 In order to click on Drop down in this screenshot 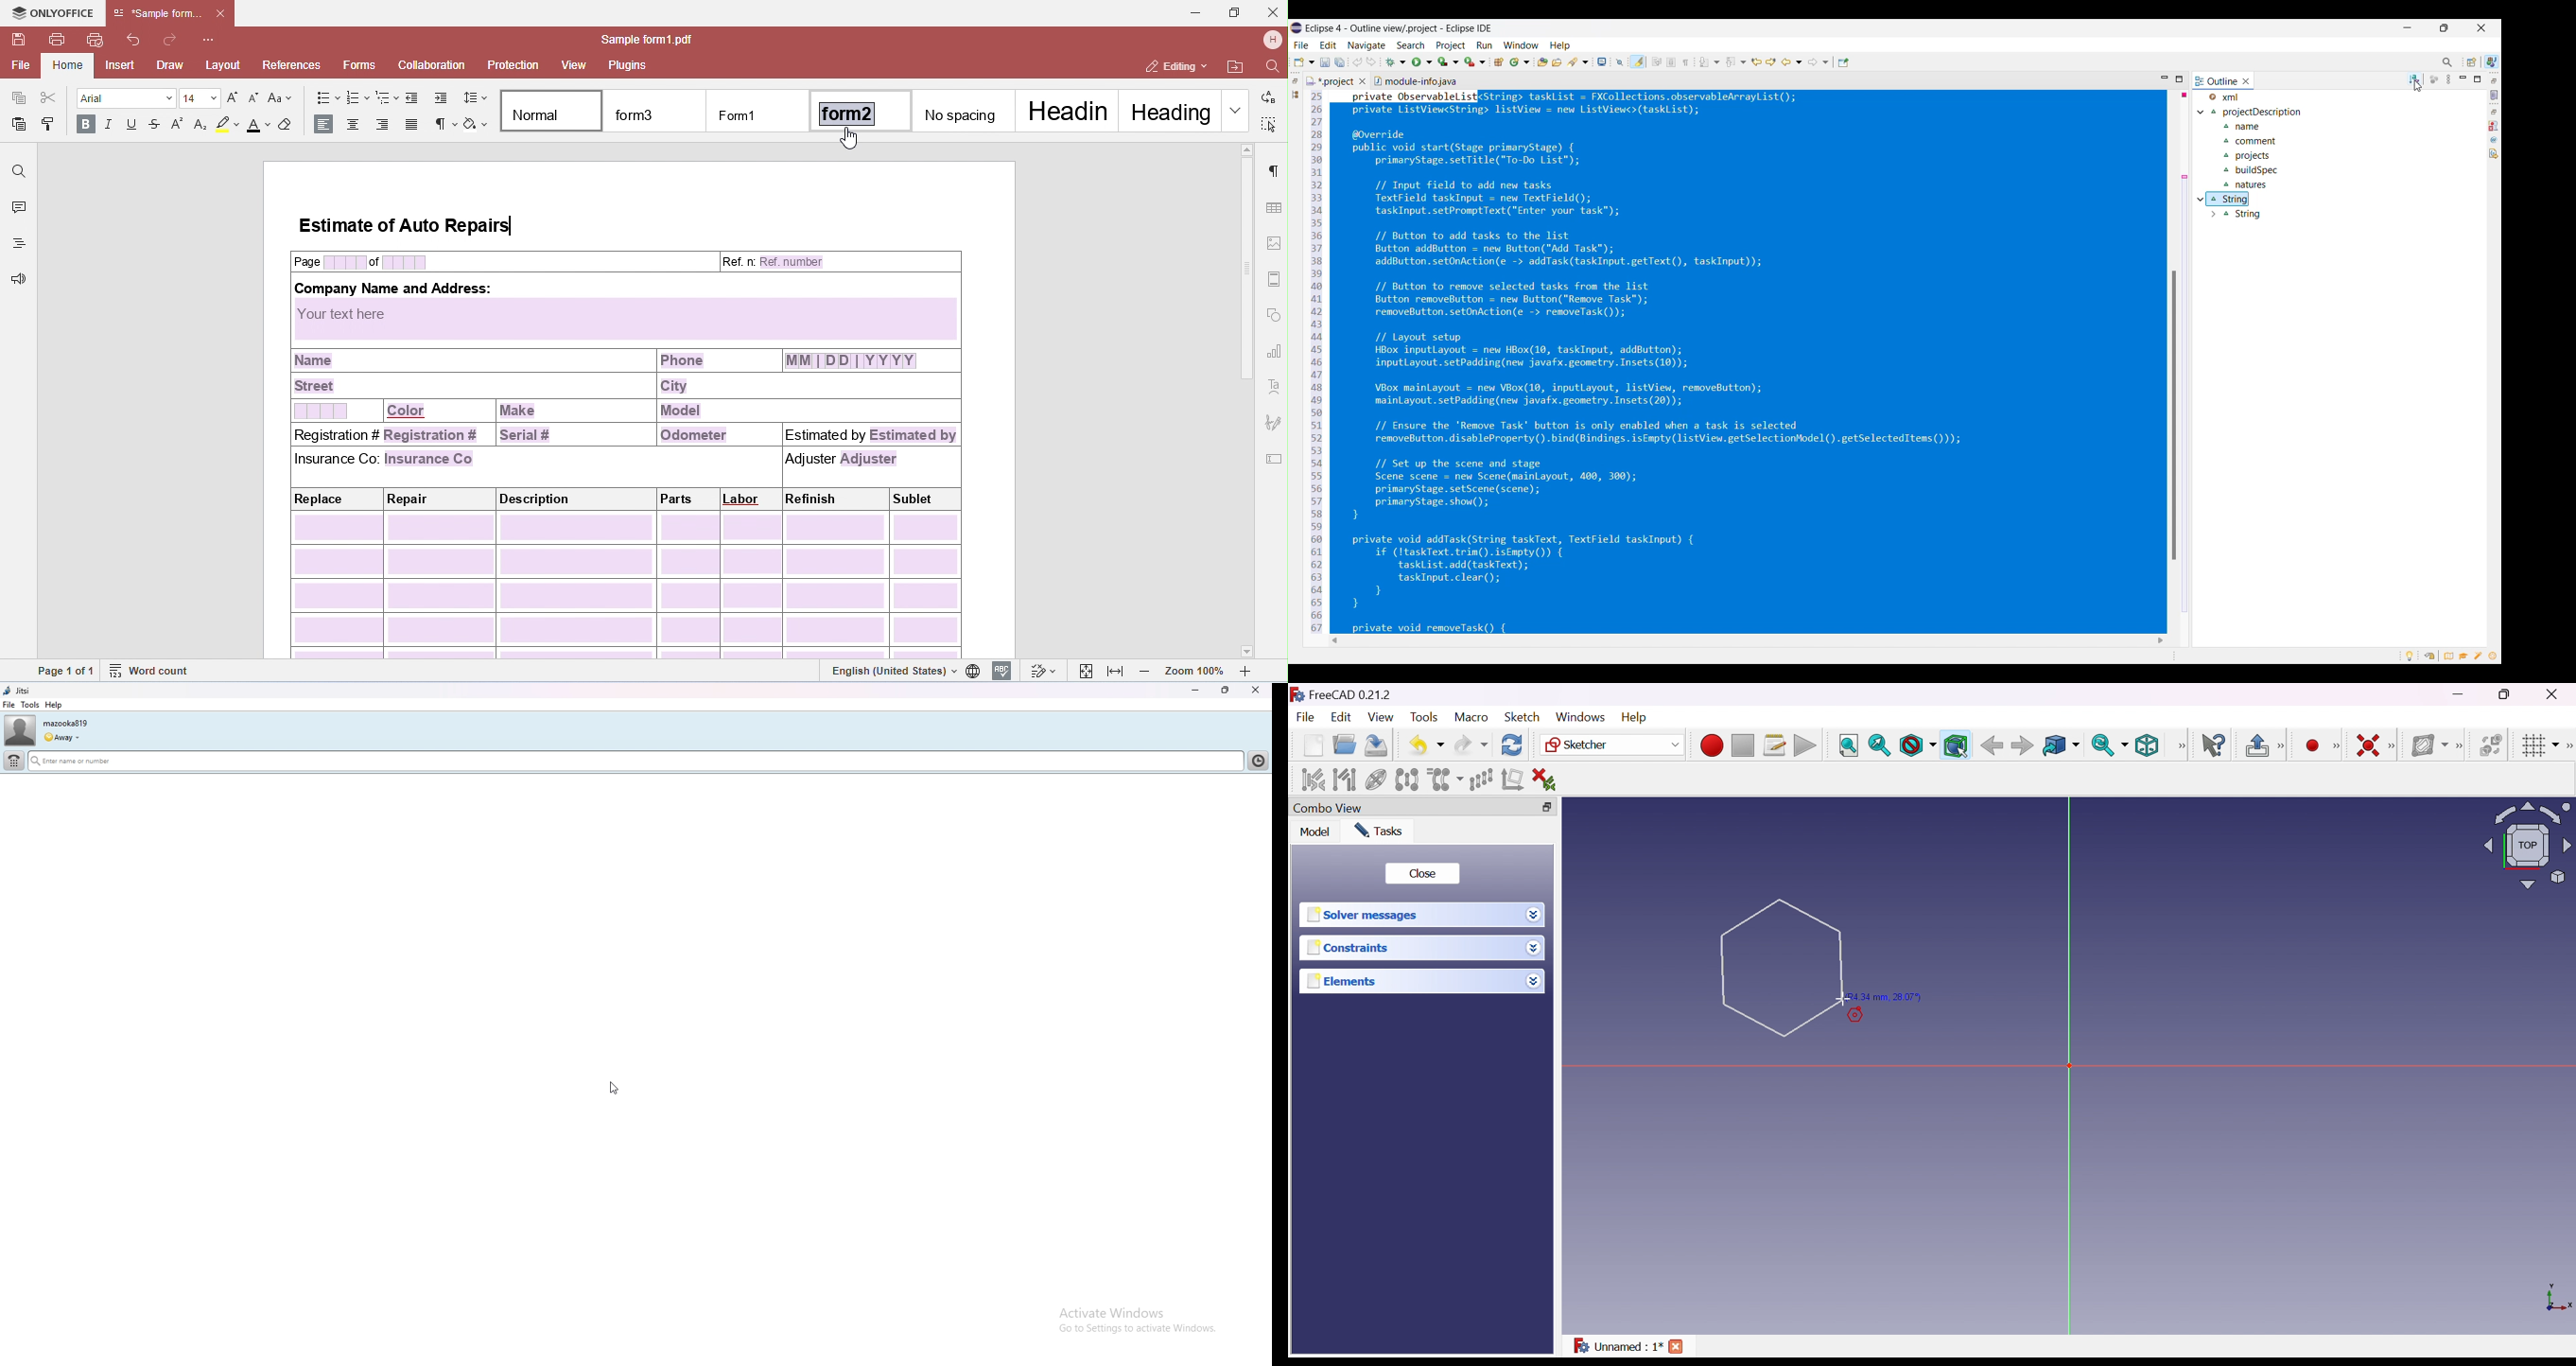, I will do `click(1533, 978)`.